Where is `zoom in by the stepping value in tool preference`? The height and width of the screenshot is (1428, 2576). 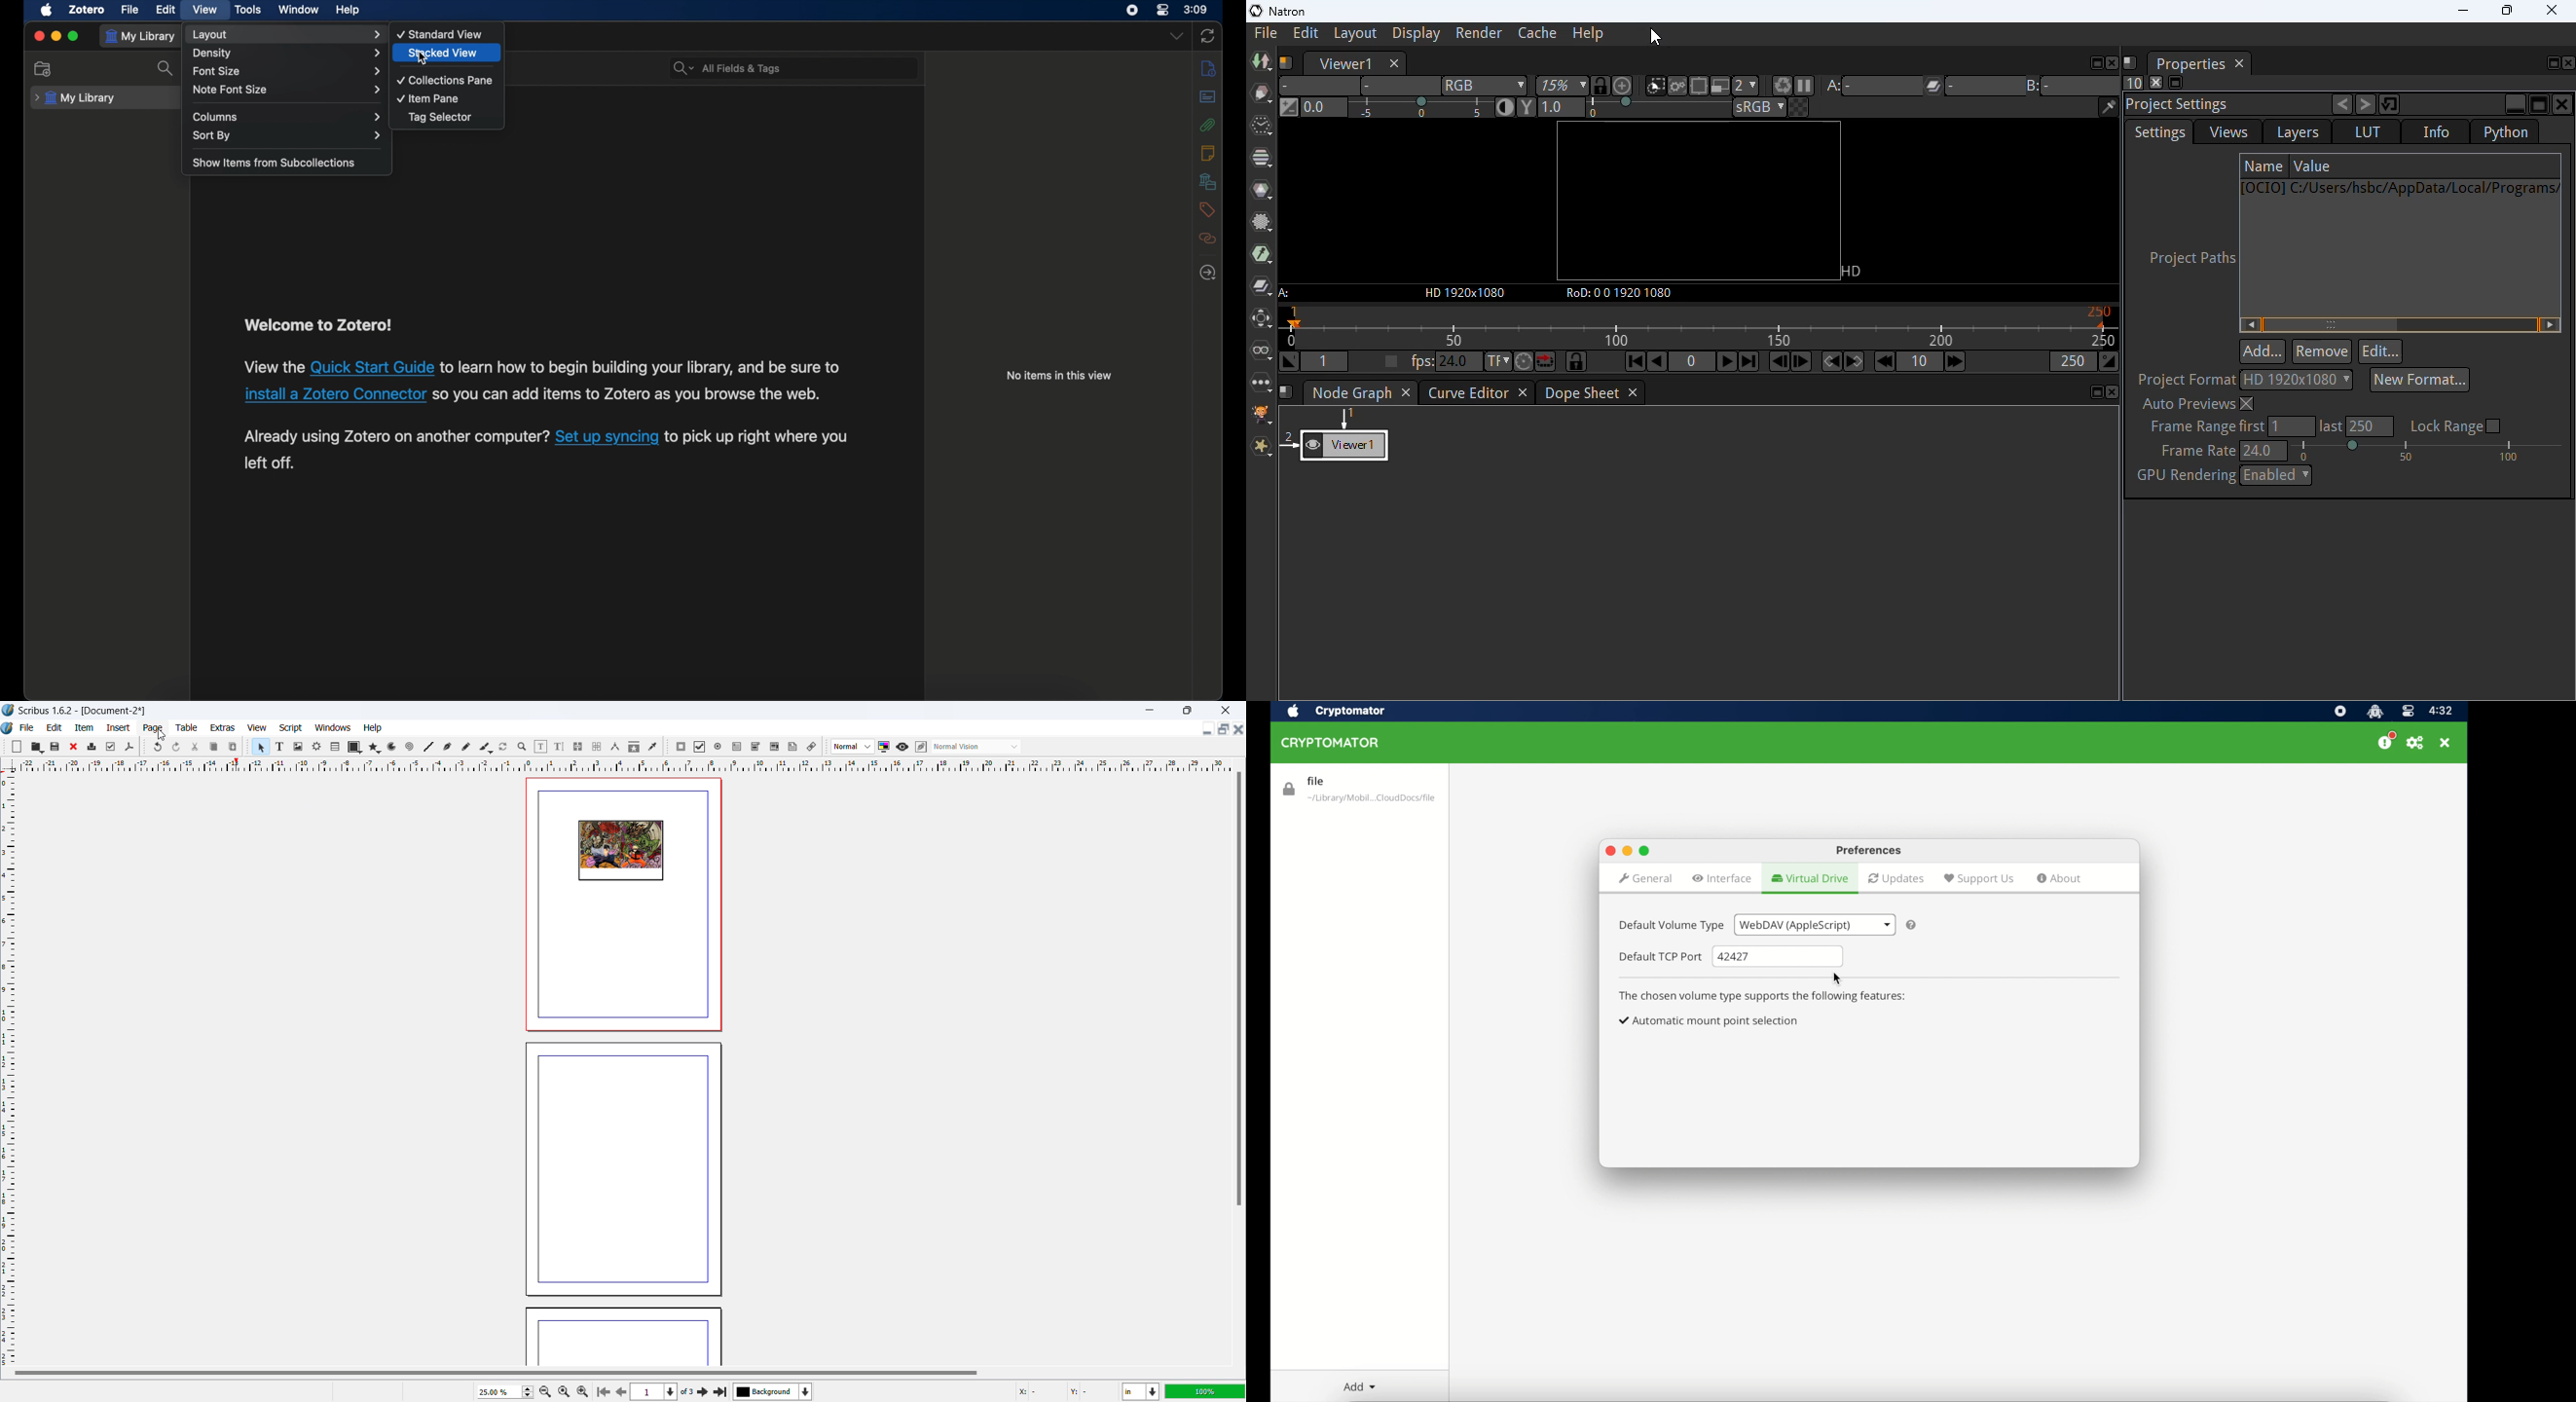 zoom in by the stepping value in tool preference is located at coordinates (583, 1390).